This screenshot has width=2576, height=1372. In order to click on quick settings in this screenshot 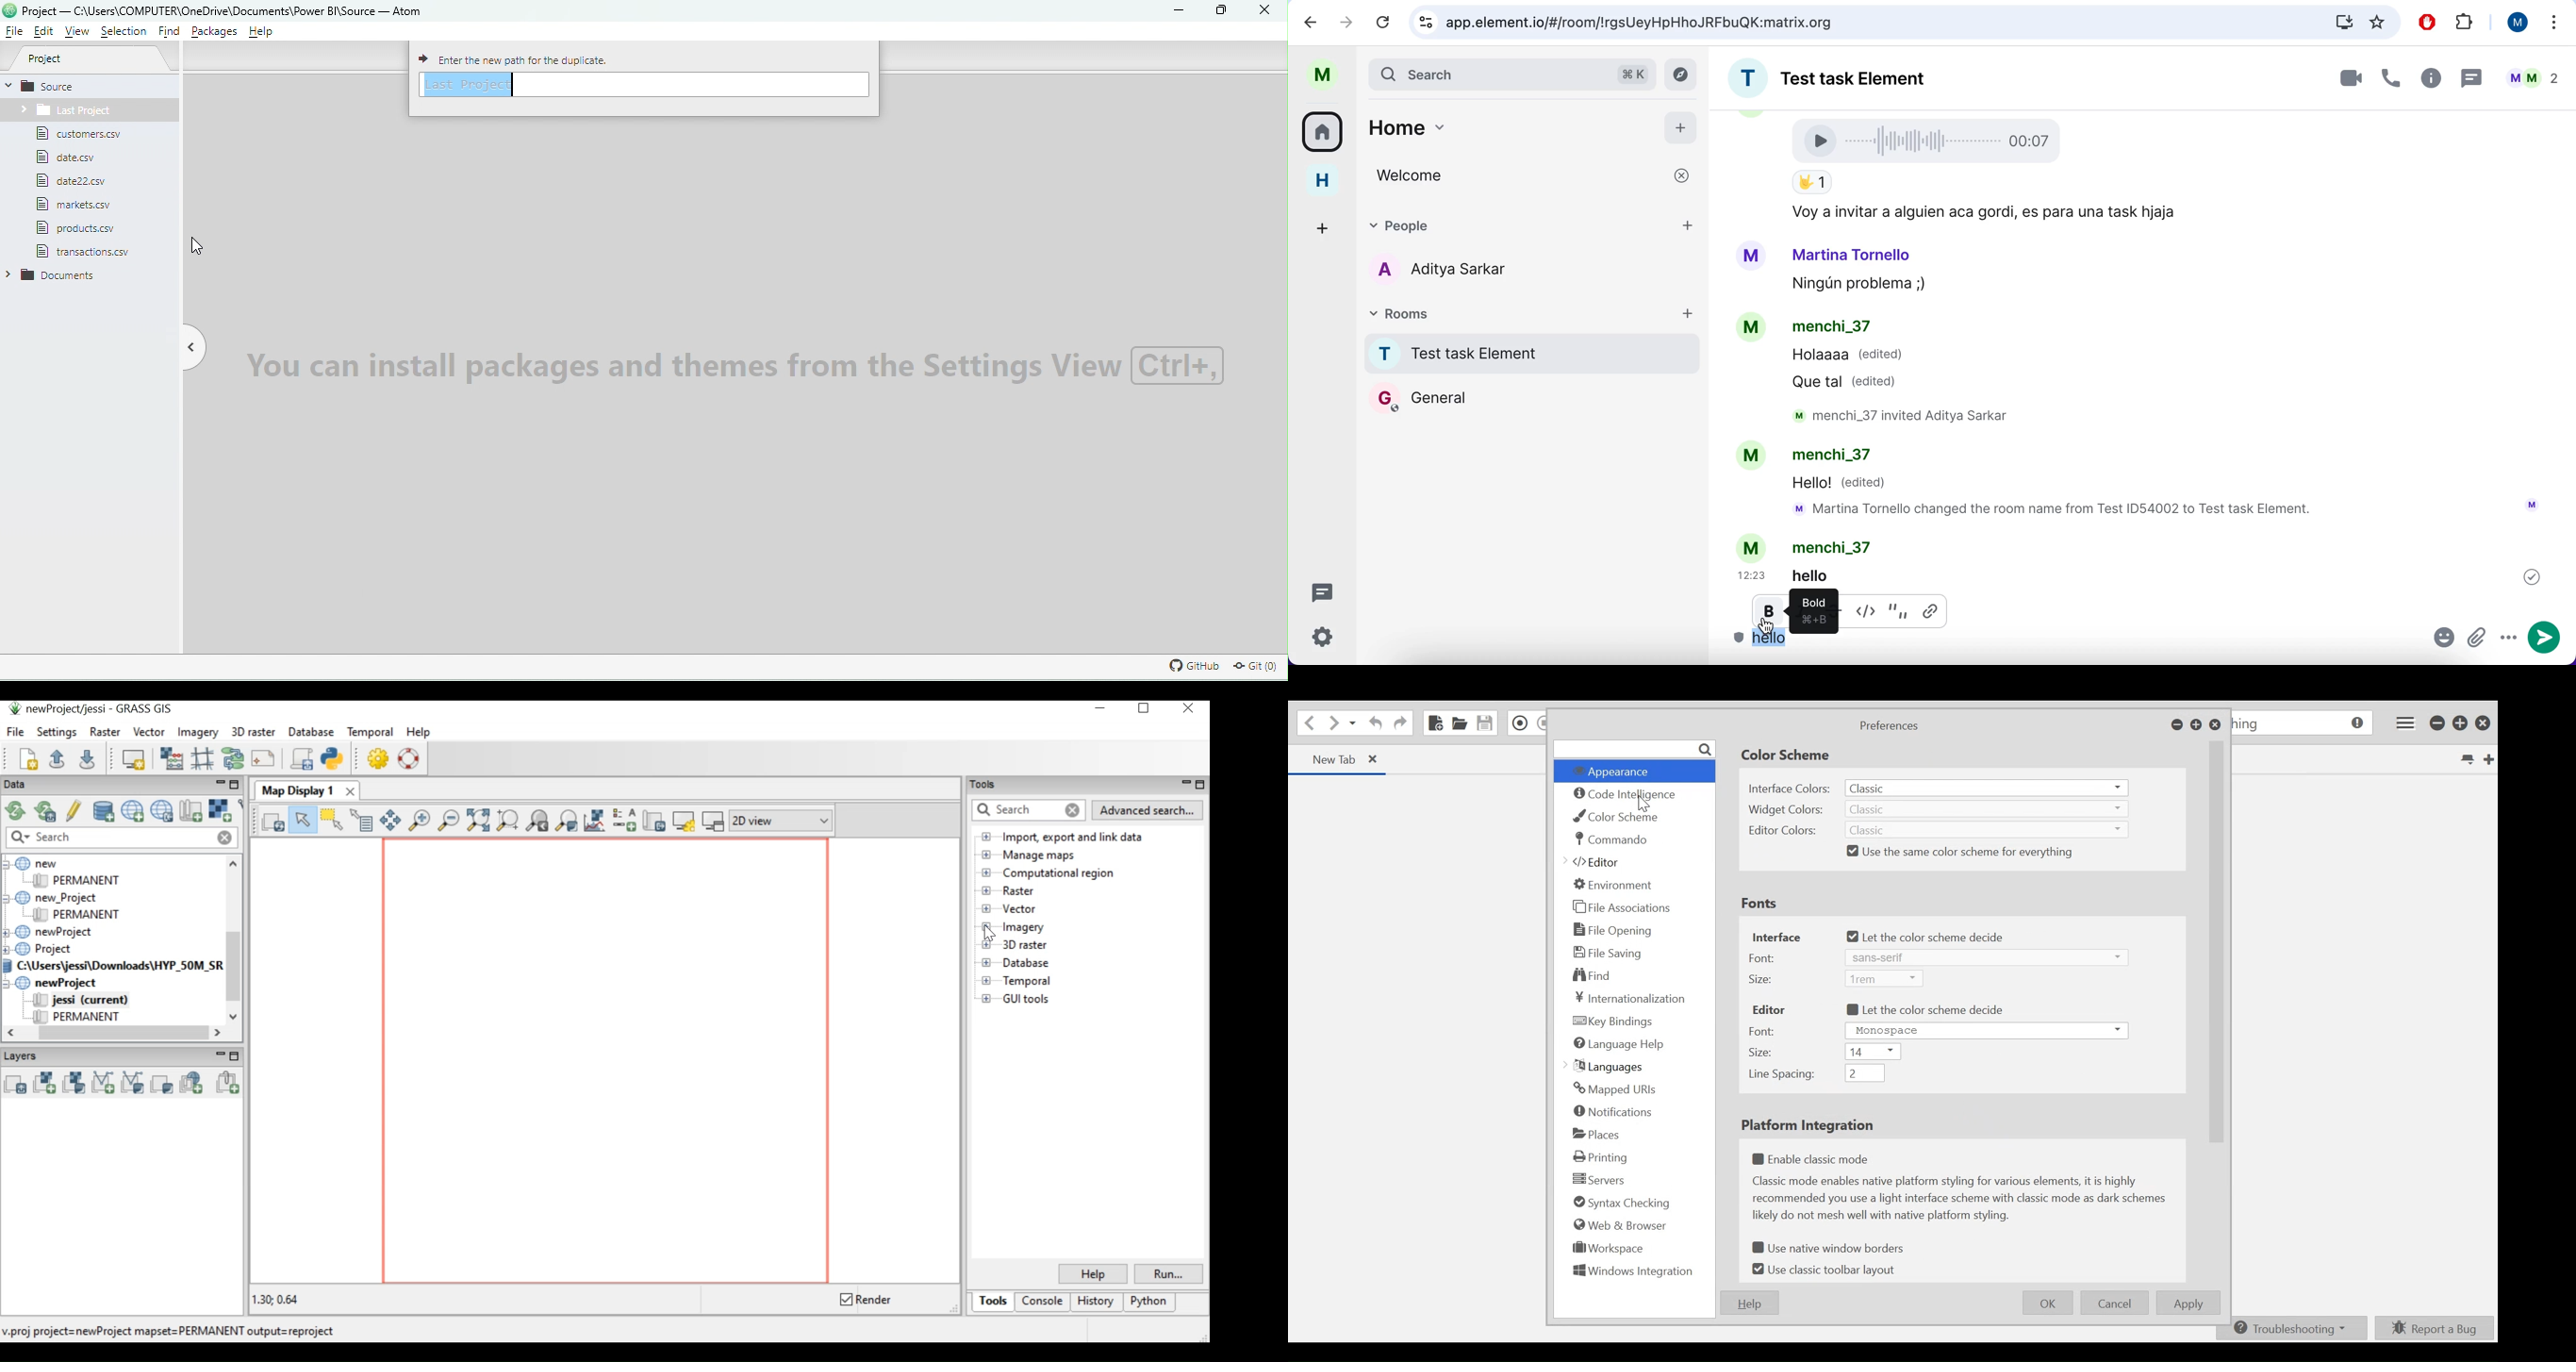, I will do `click(1330, 641)`.